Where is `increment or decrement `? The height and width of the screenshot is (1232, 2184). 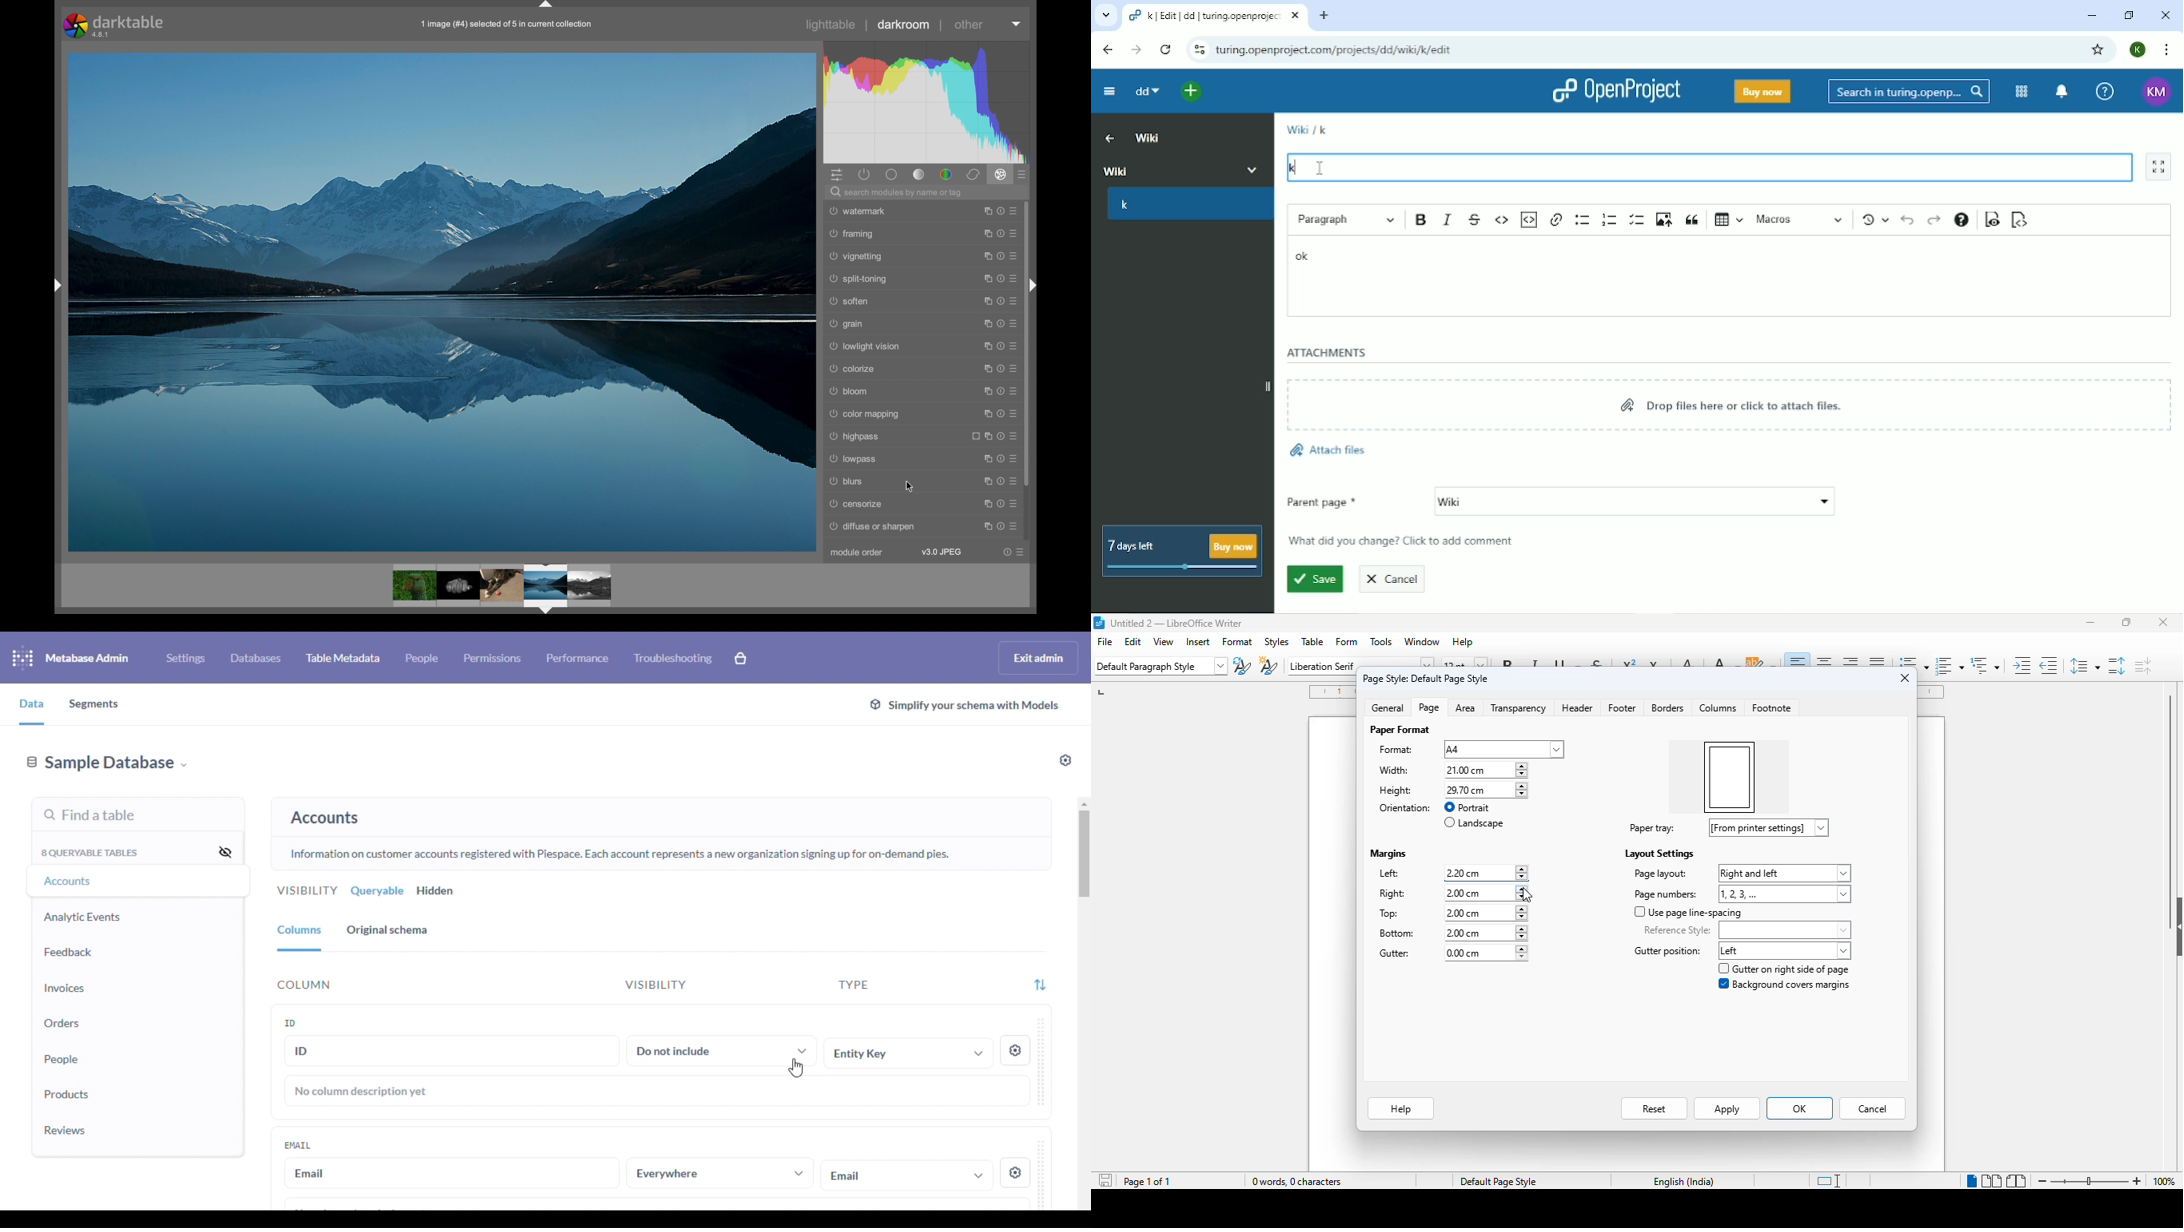 increment or decrement  is located at coordinates (1524, 934).